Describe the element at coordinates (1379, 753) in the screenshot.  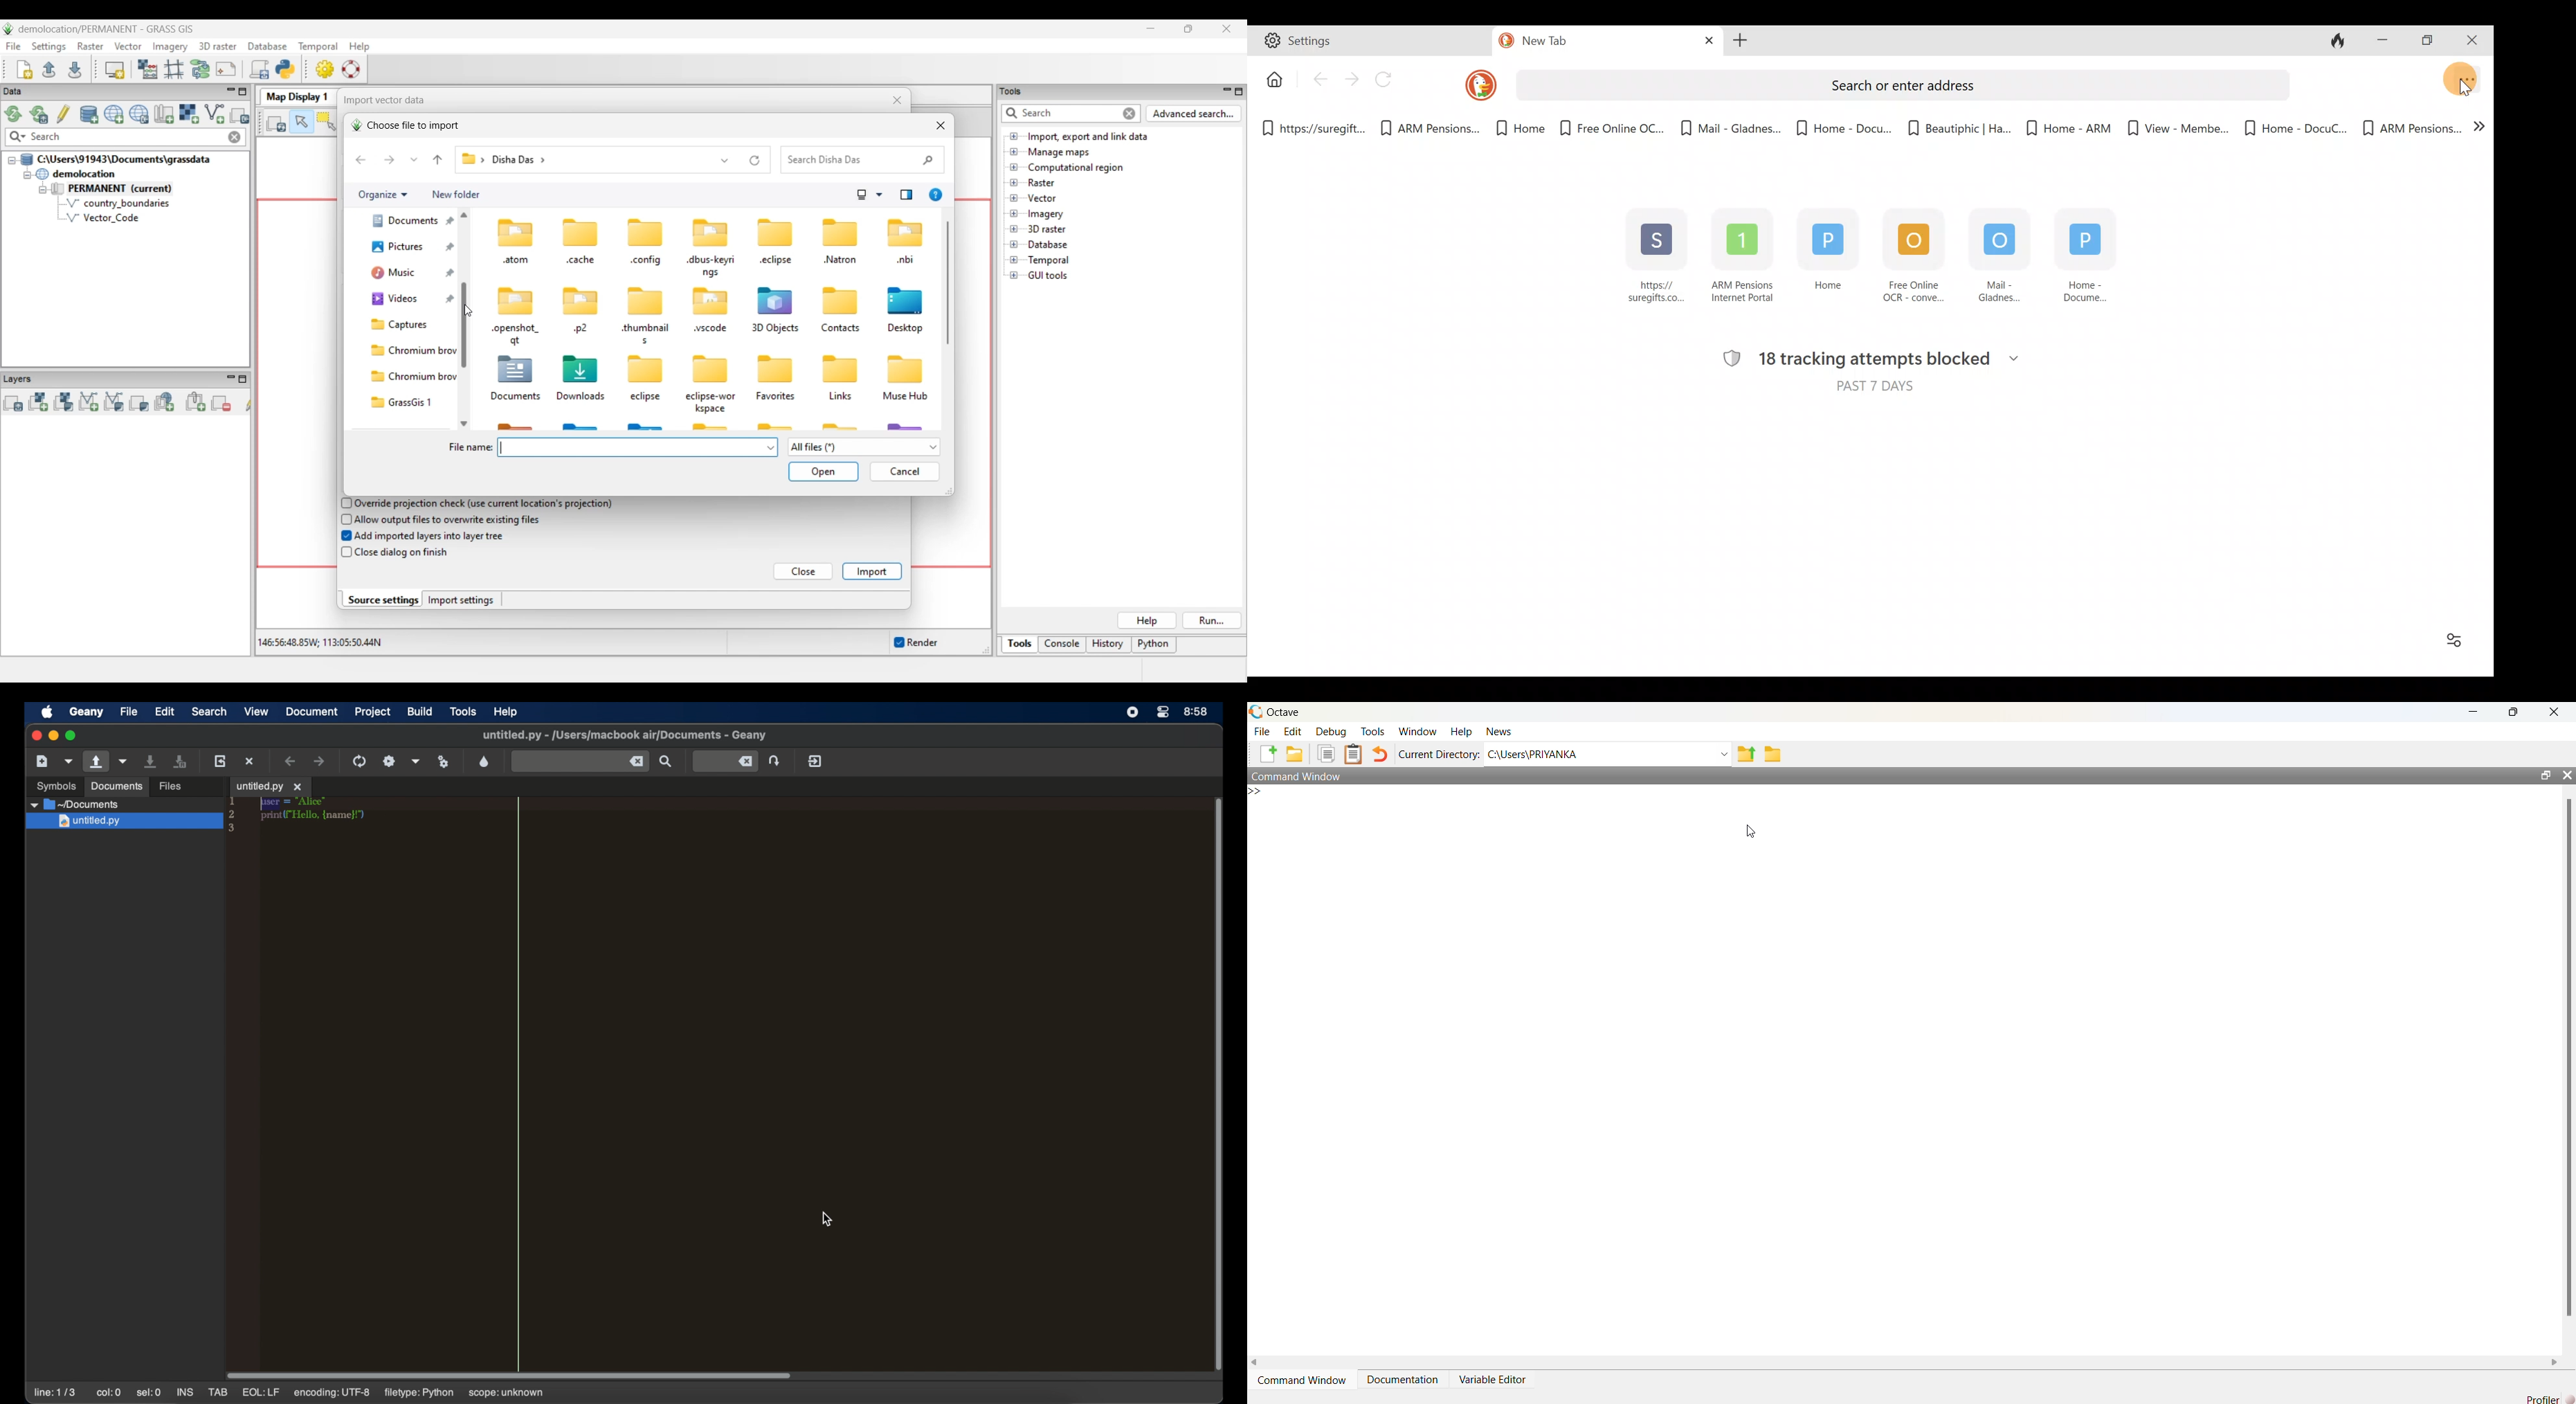
I see `Undo` at that location.